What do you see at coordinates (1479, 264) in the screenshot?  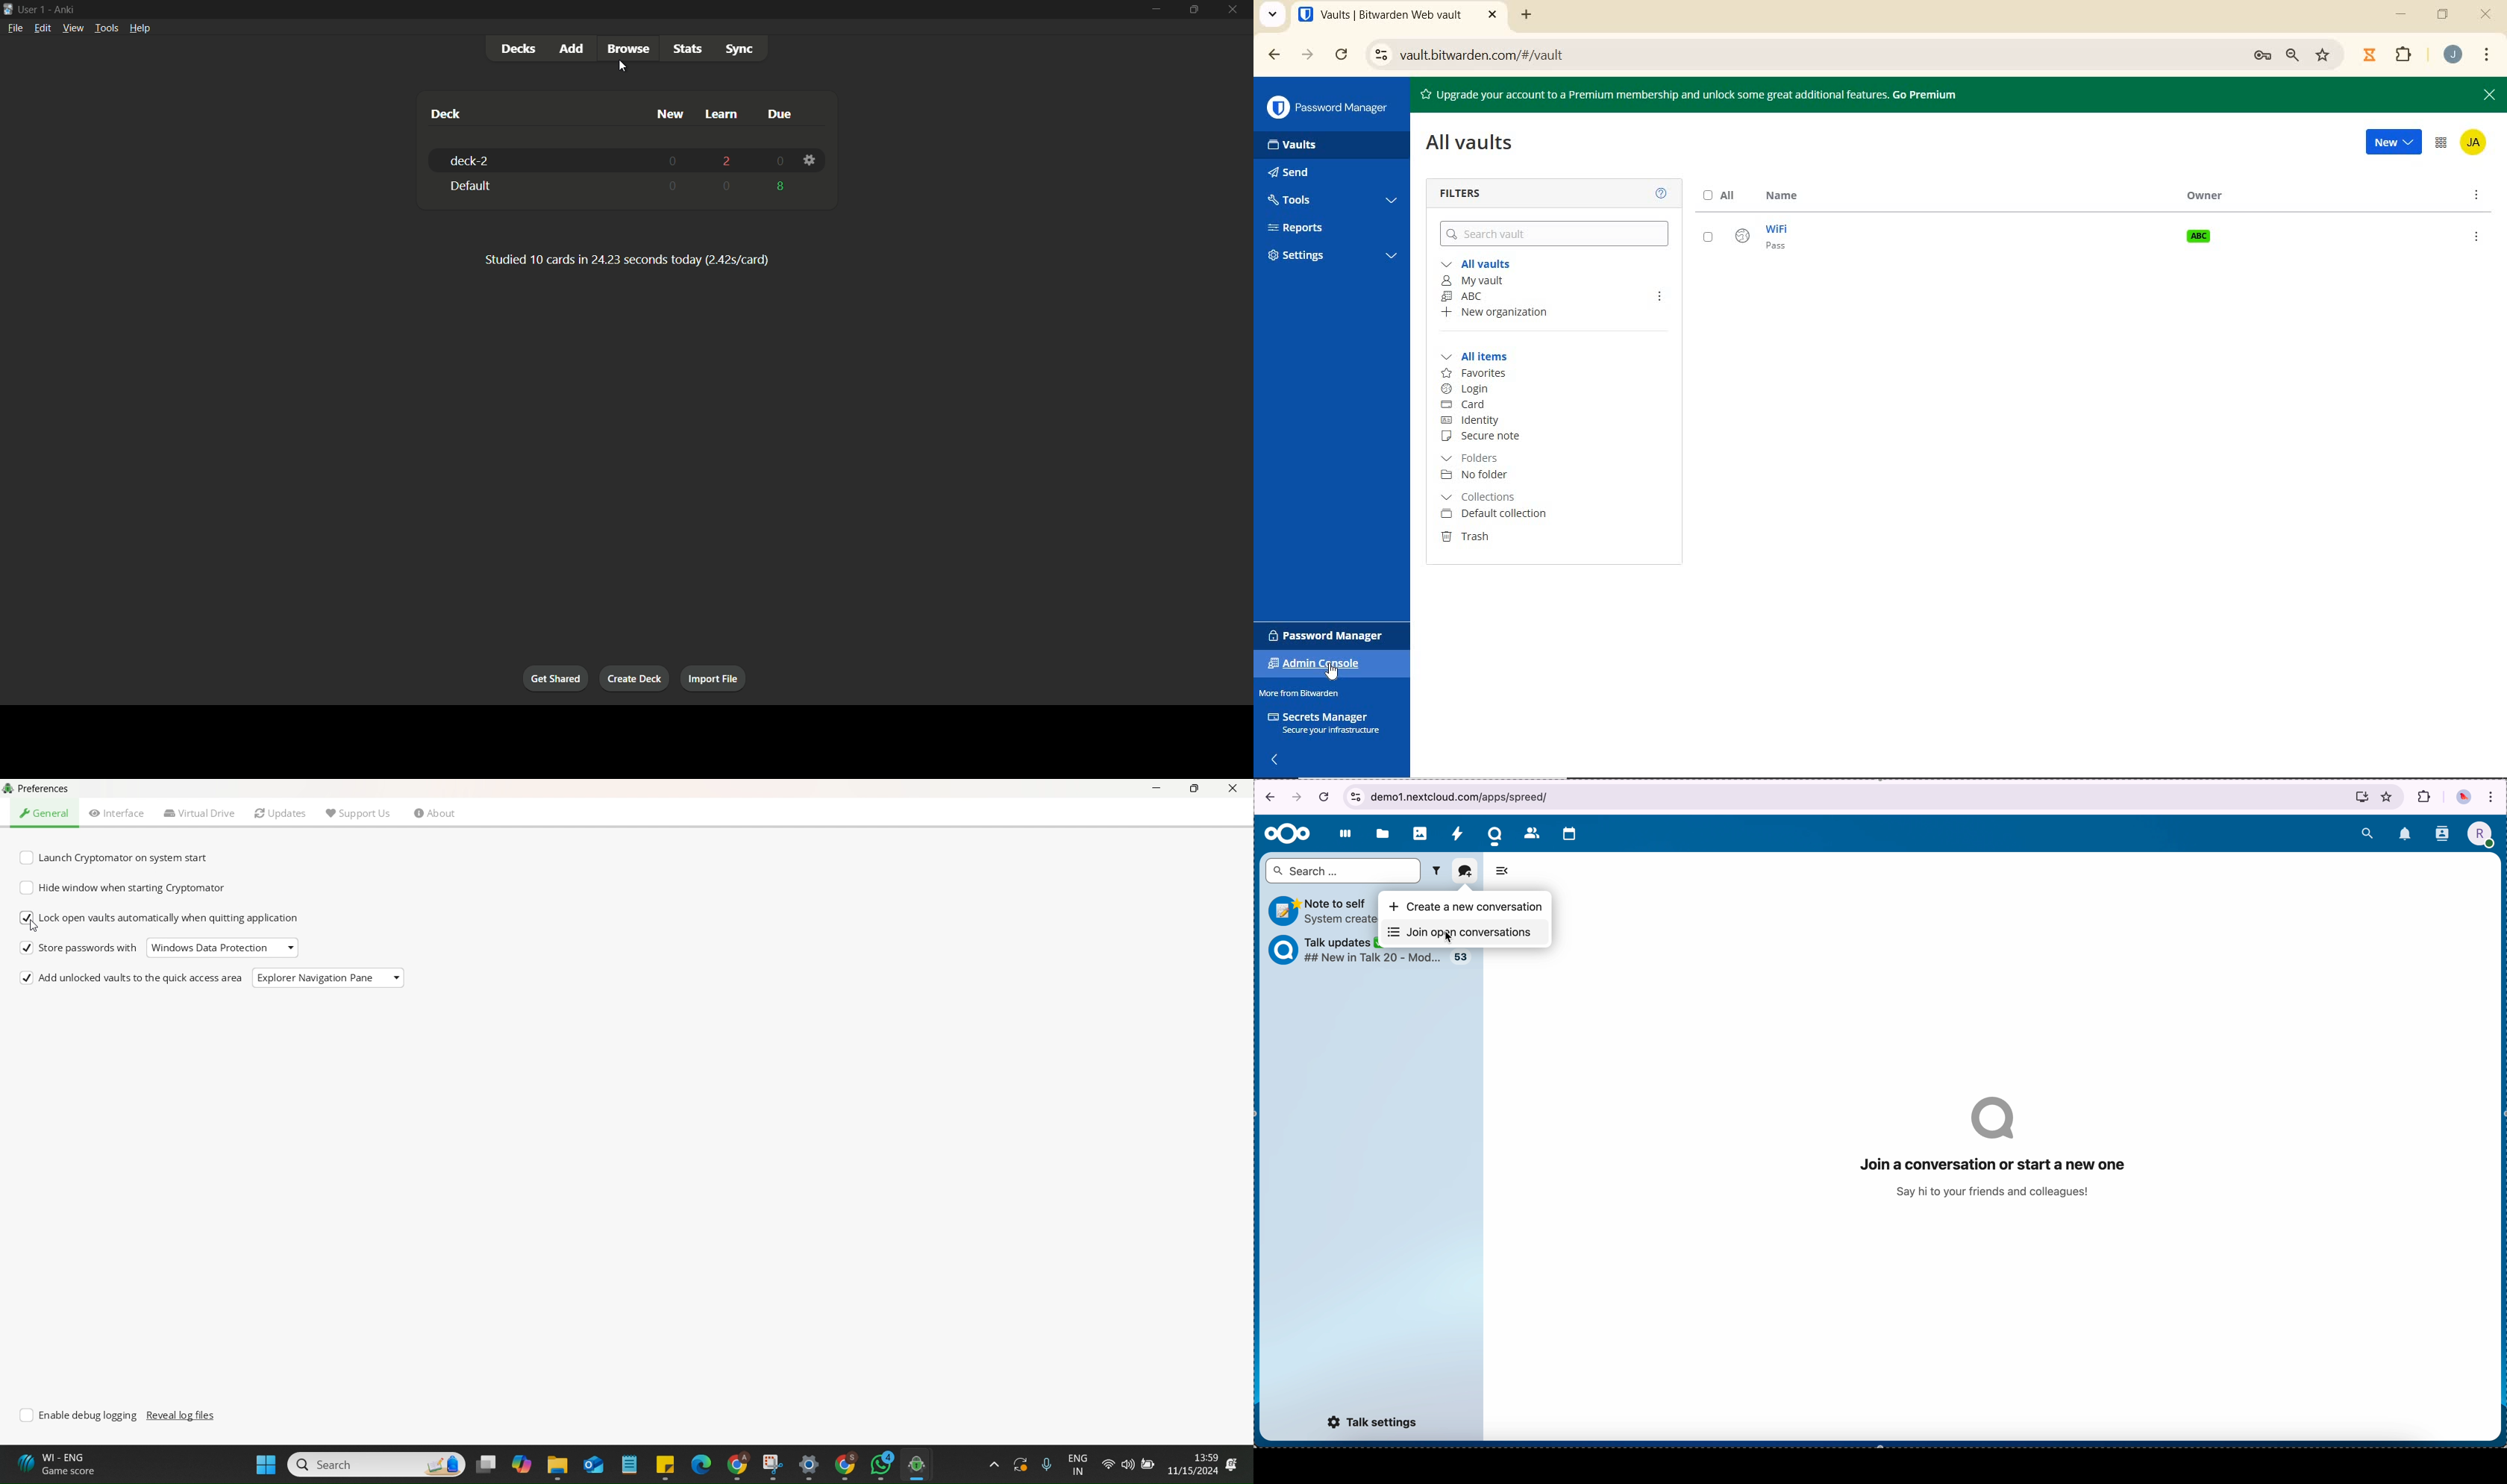 I see `ALL VAULTS` at bounding box center [1479, 264].